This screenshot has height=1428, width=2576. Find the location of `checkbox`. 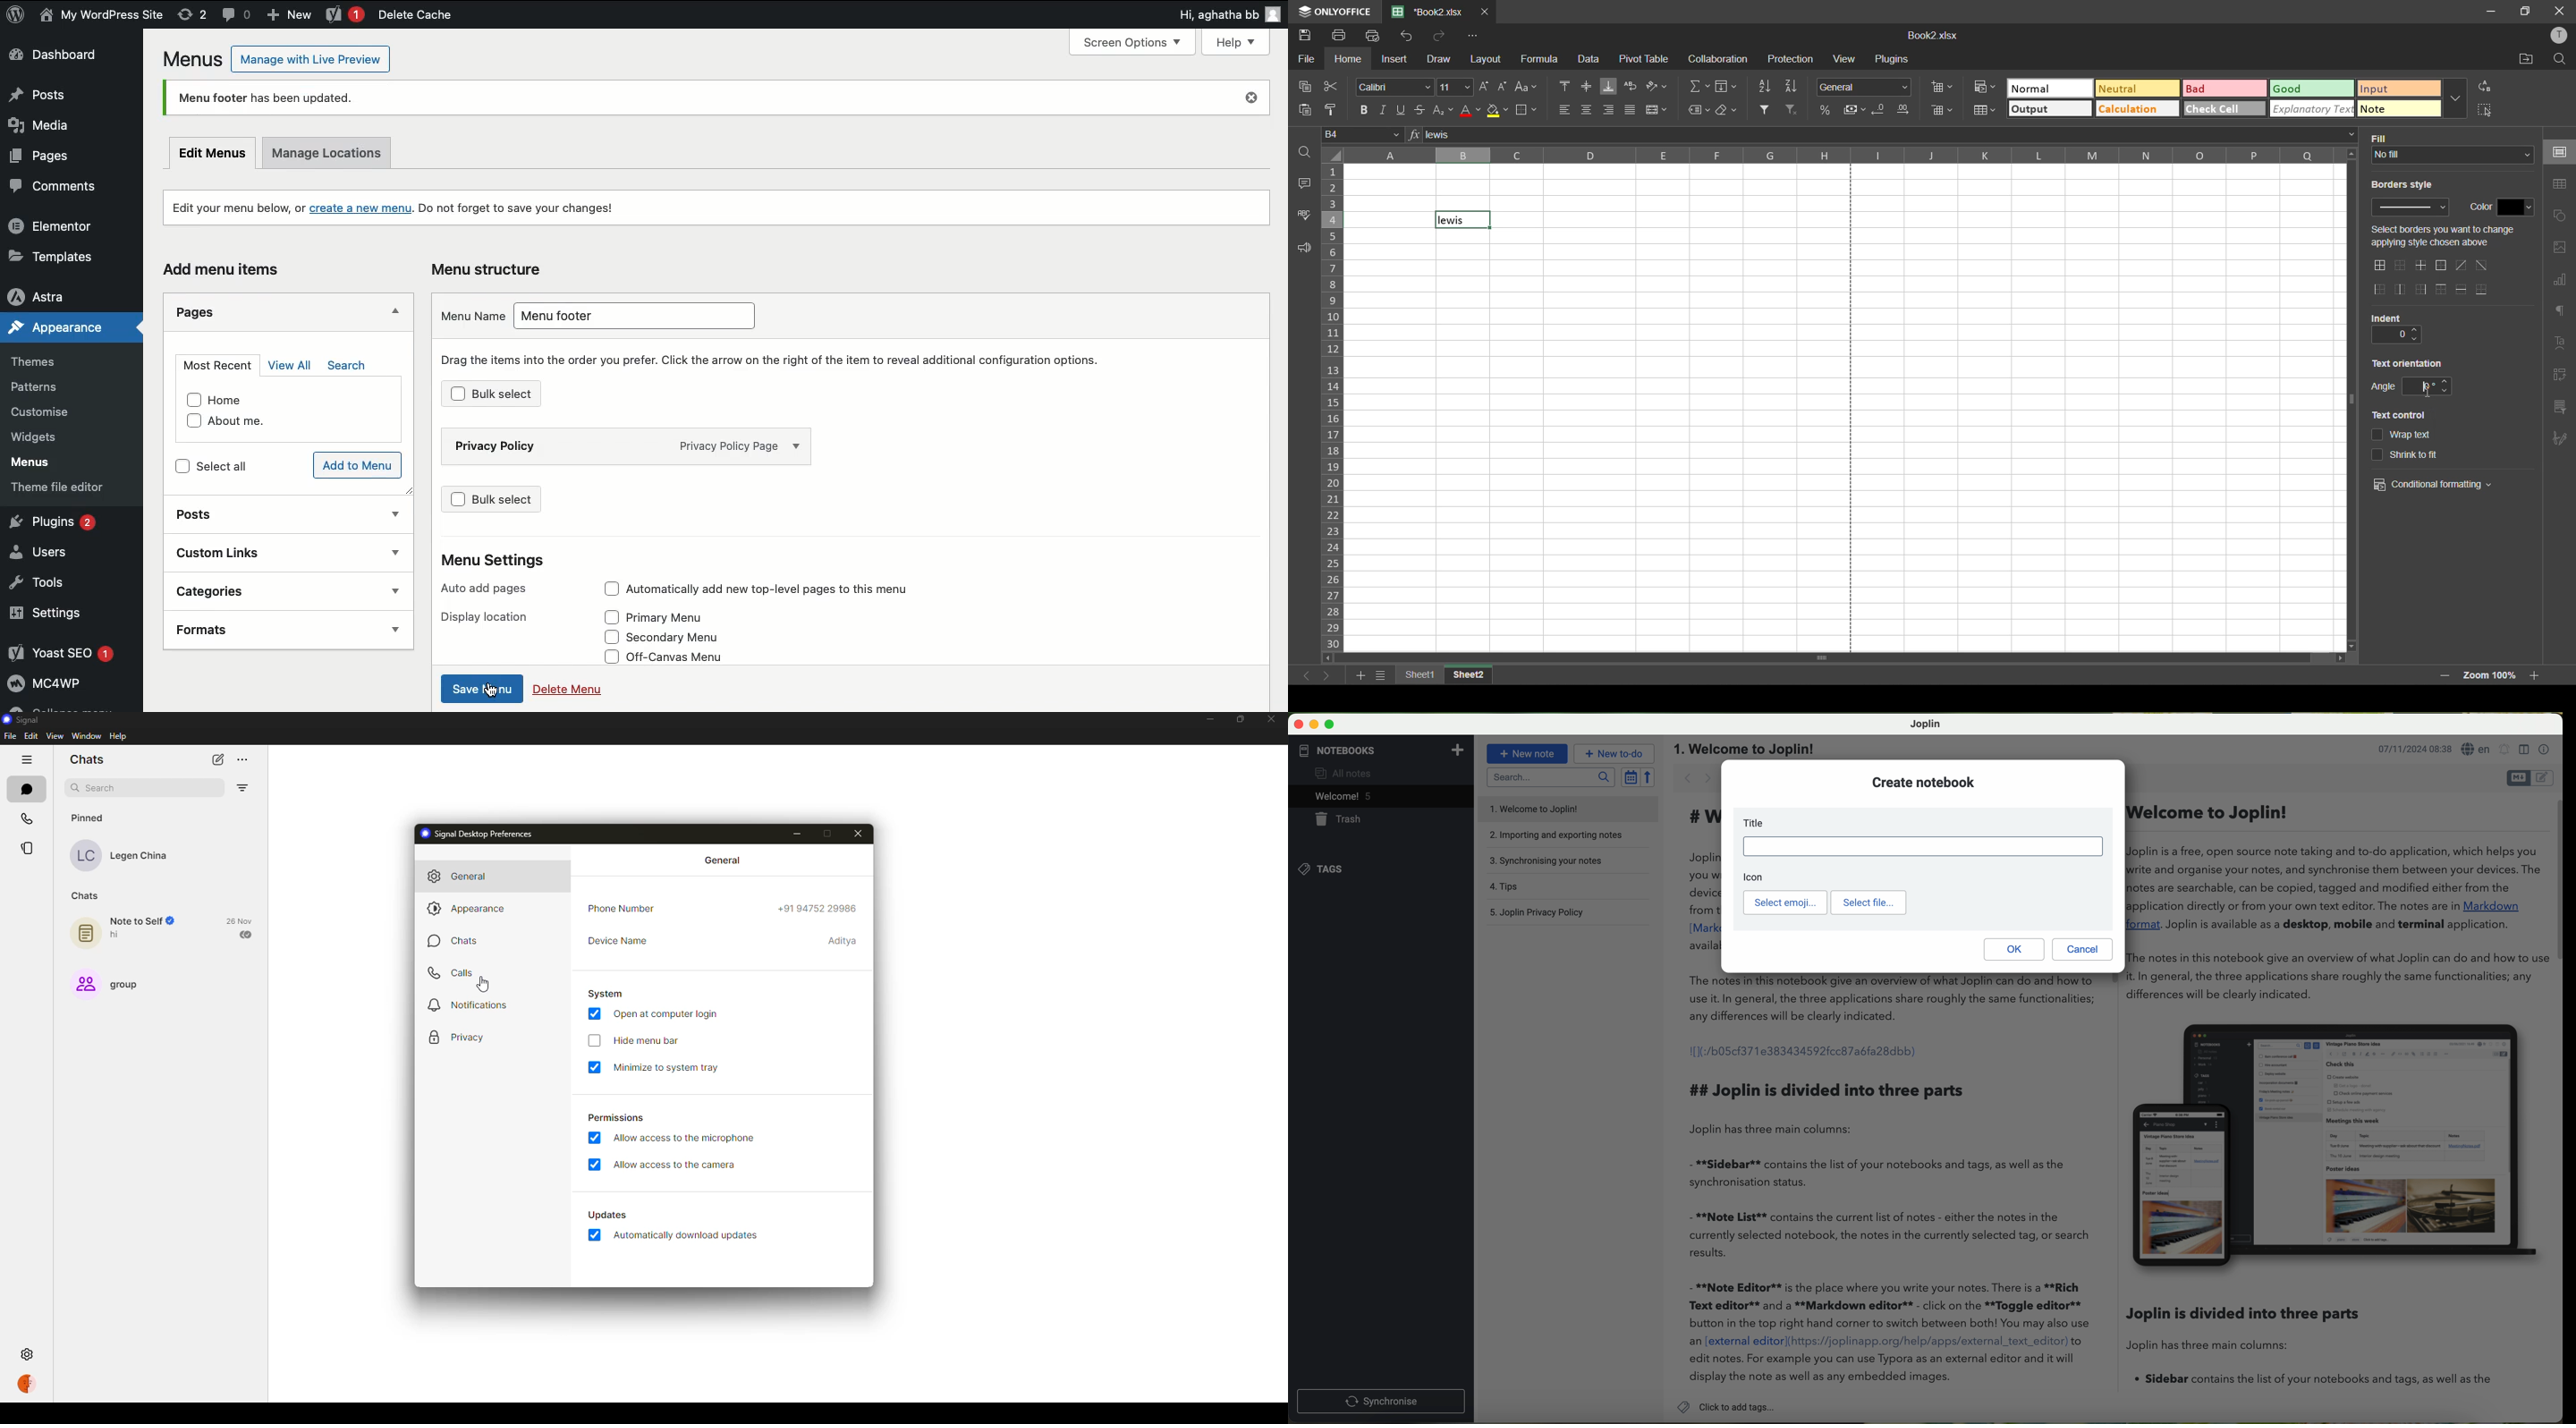

checkbox is located at coordinates (607, 637).